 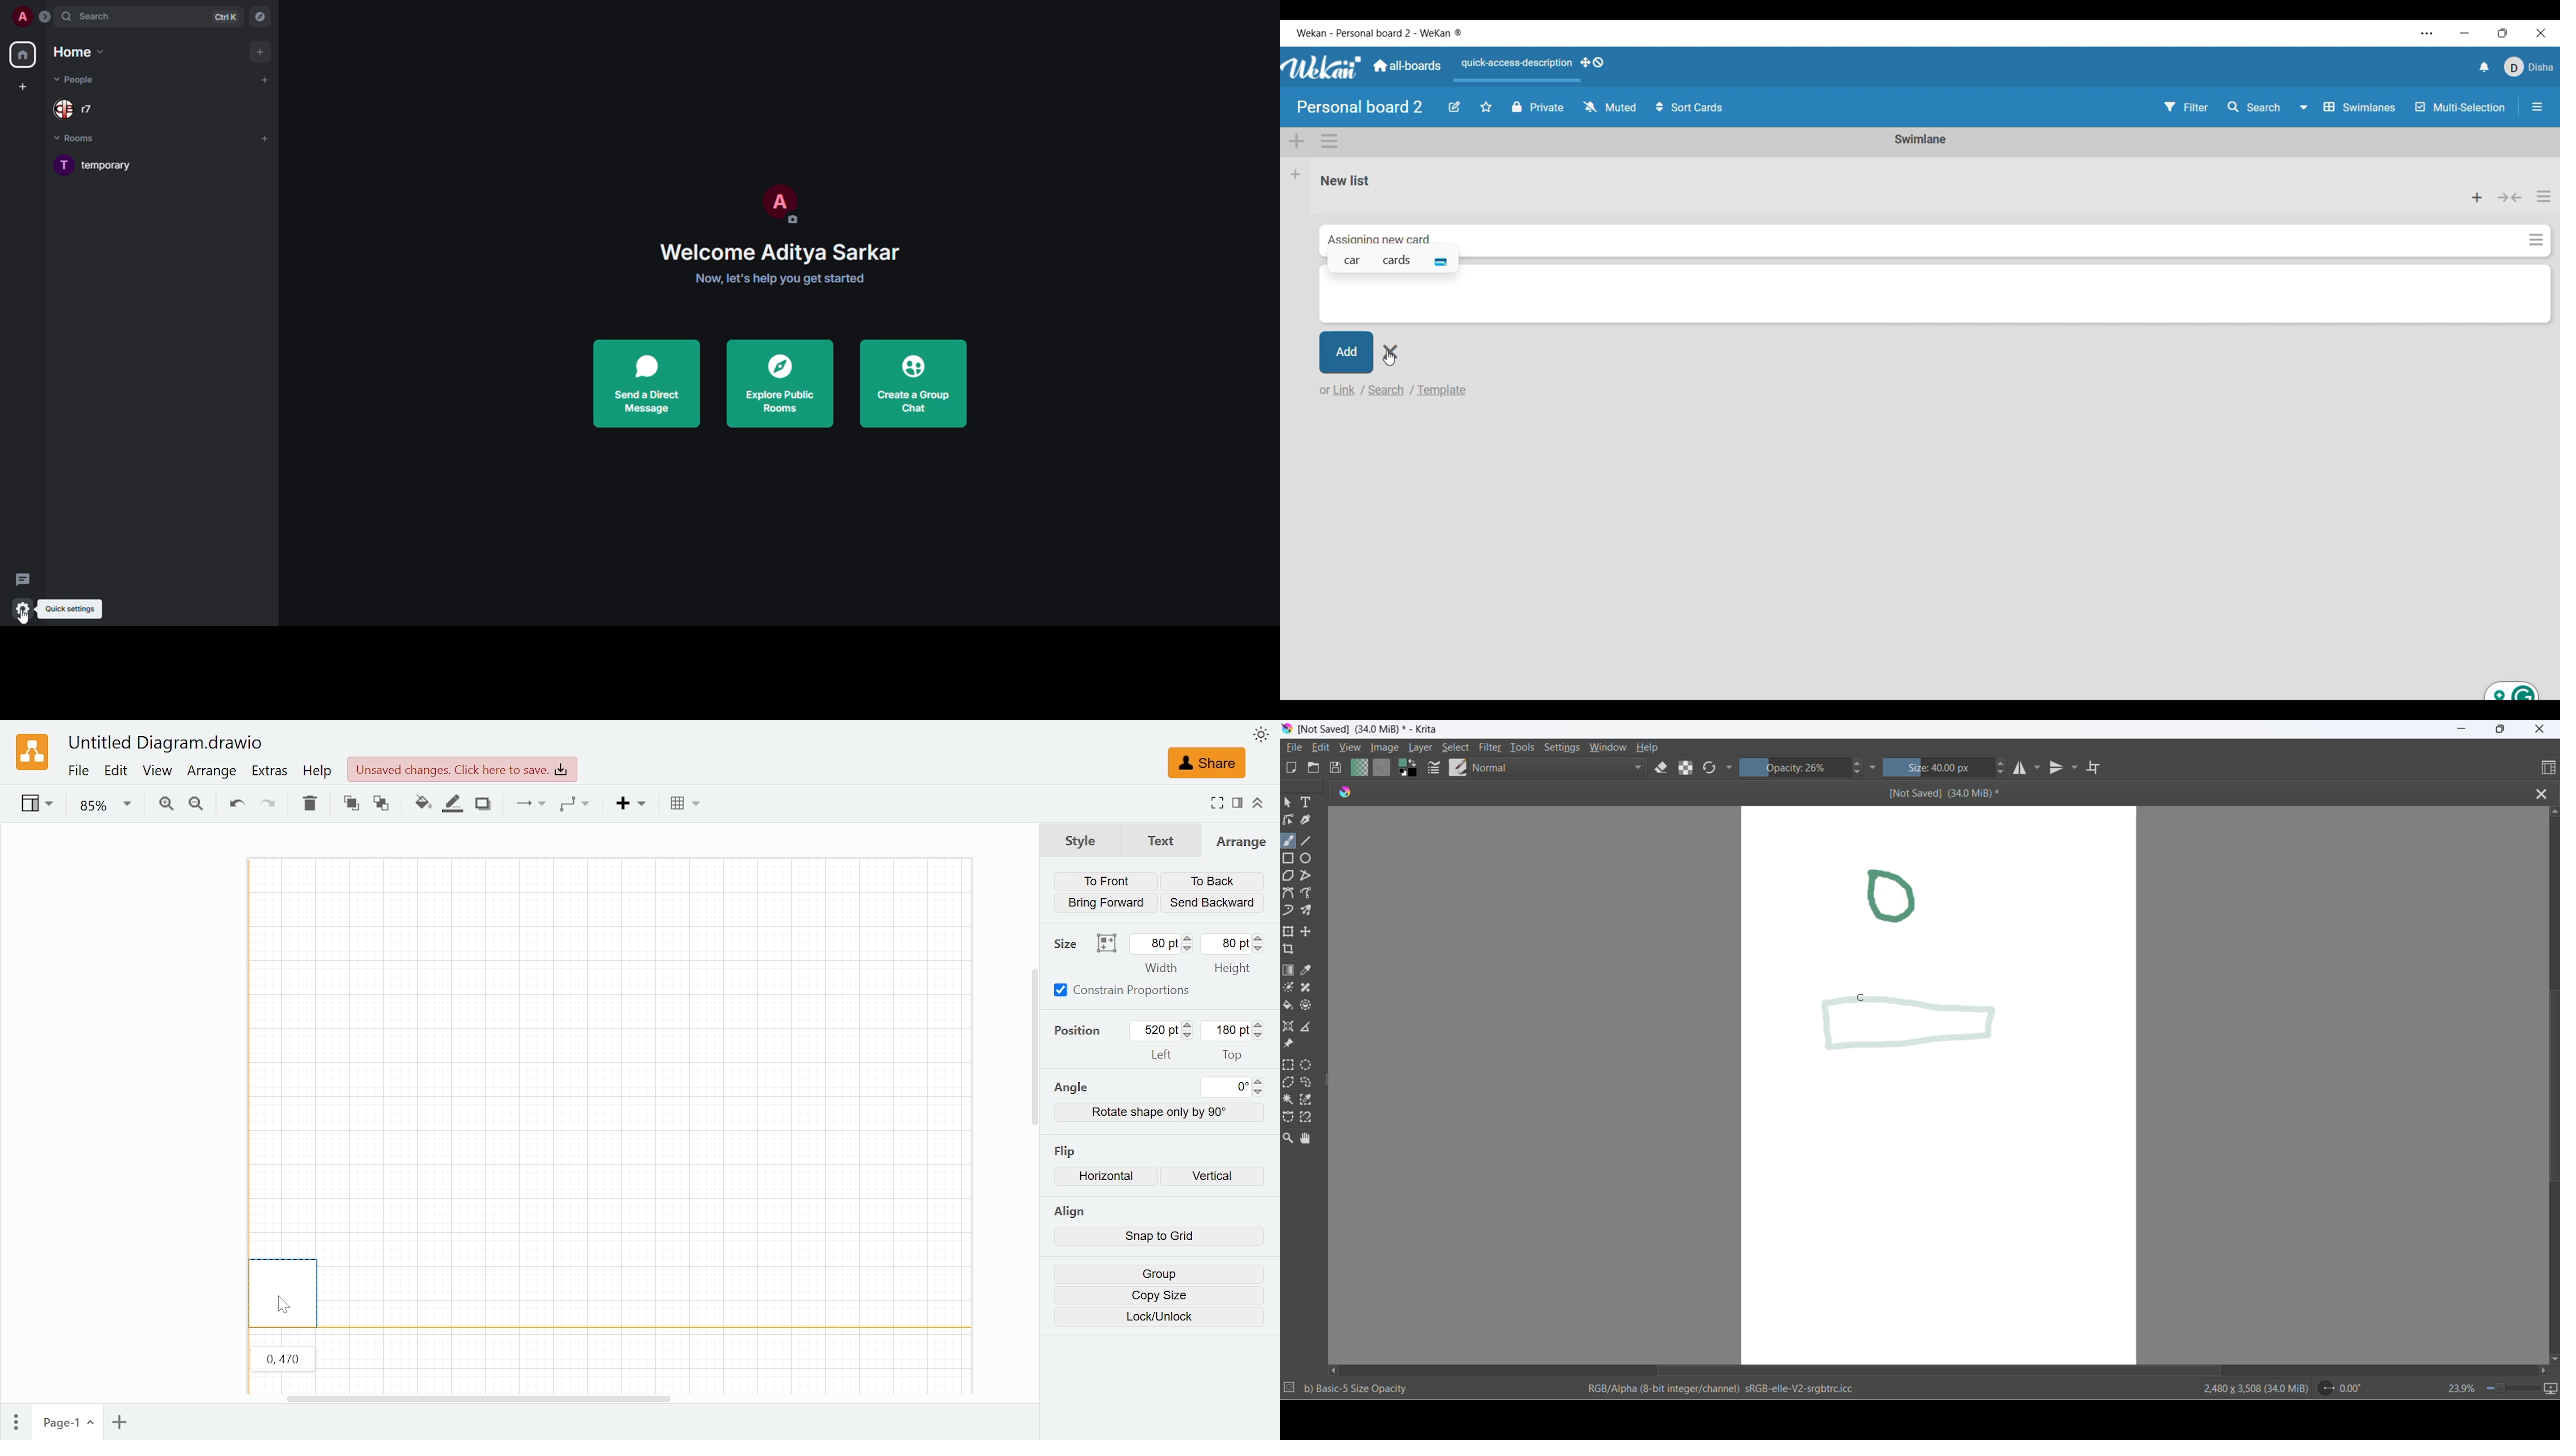 What do you see at coordinates (45, 16) in the screenshot?
I see `expand` at bounding box center [45, 16].